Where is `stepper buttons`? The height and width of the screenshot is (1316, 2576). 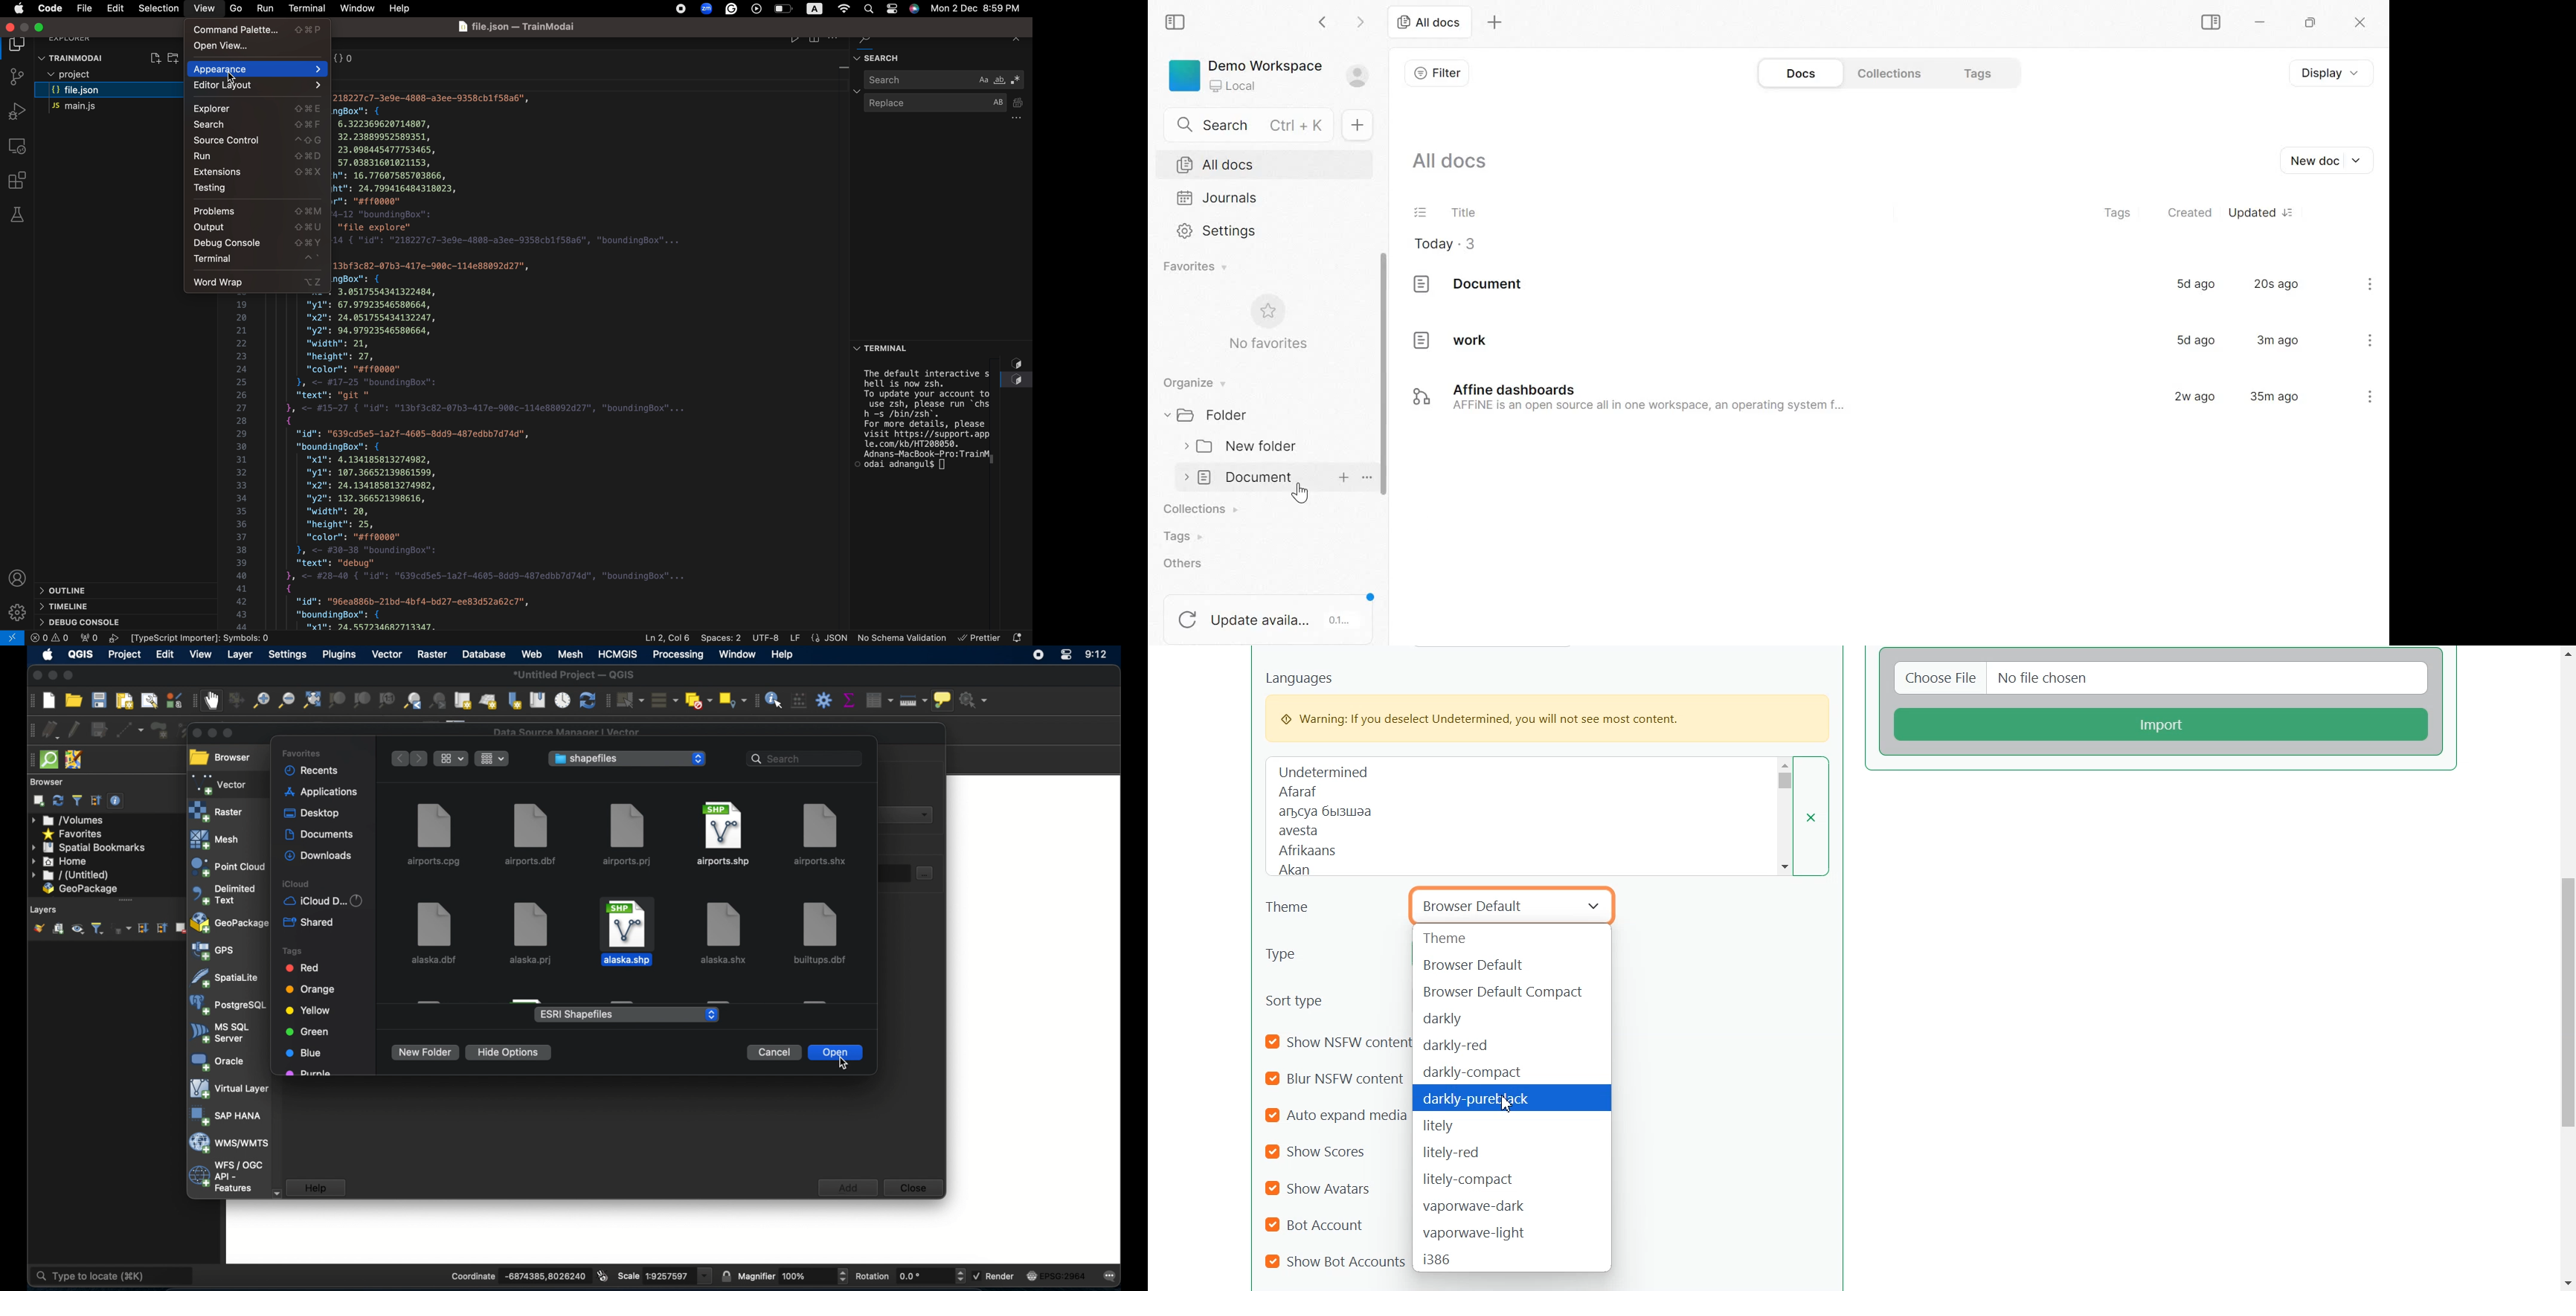
stepper buttons is located at coordinates (711, 1015).